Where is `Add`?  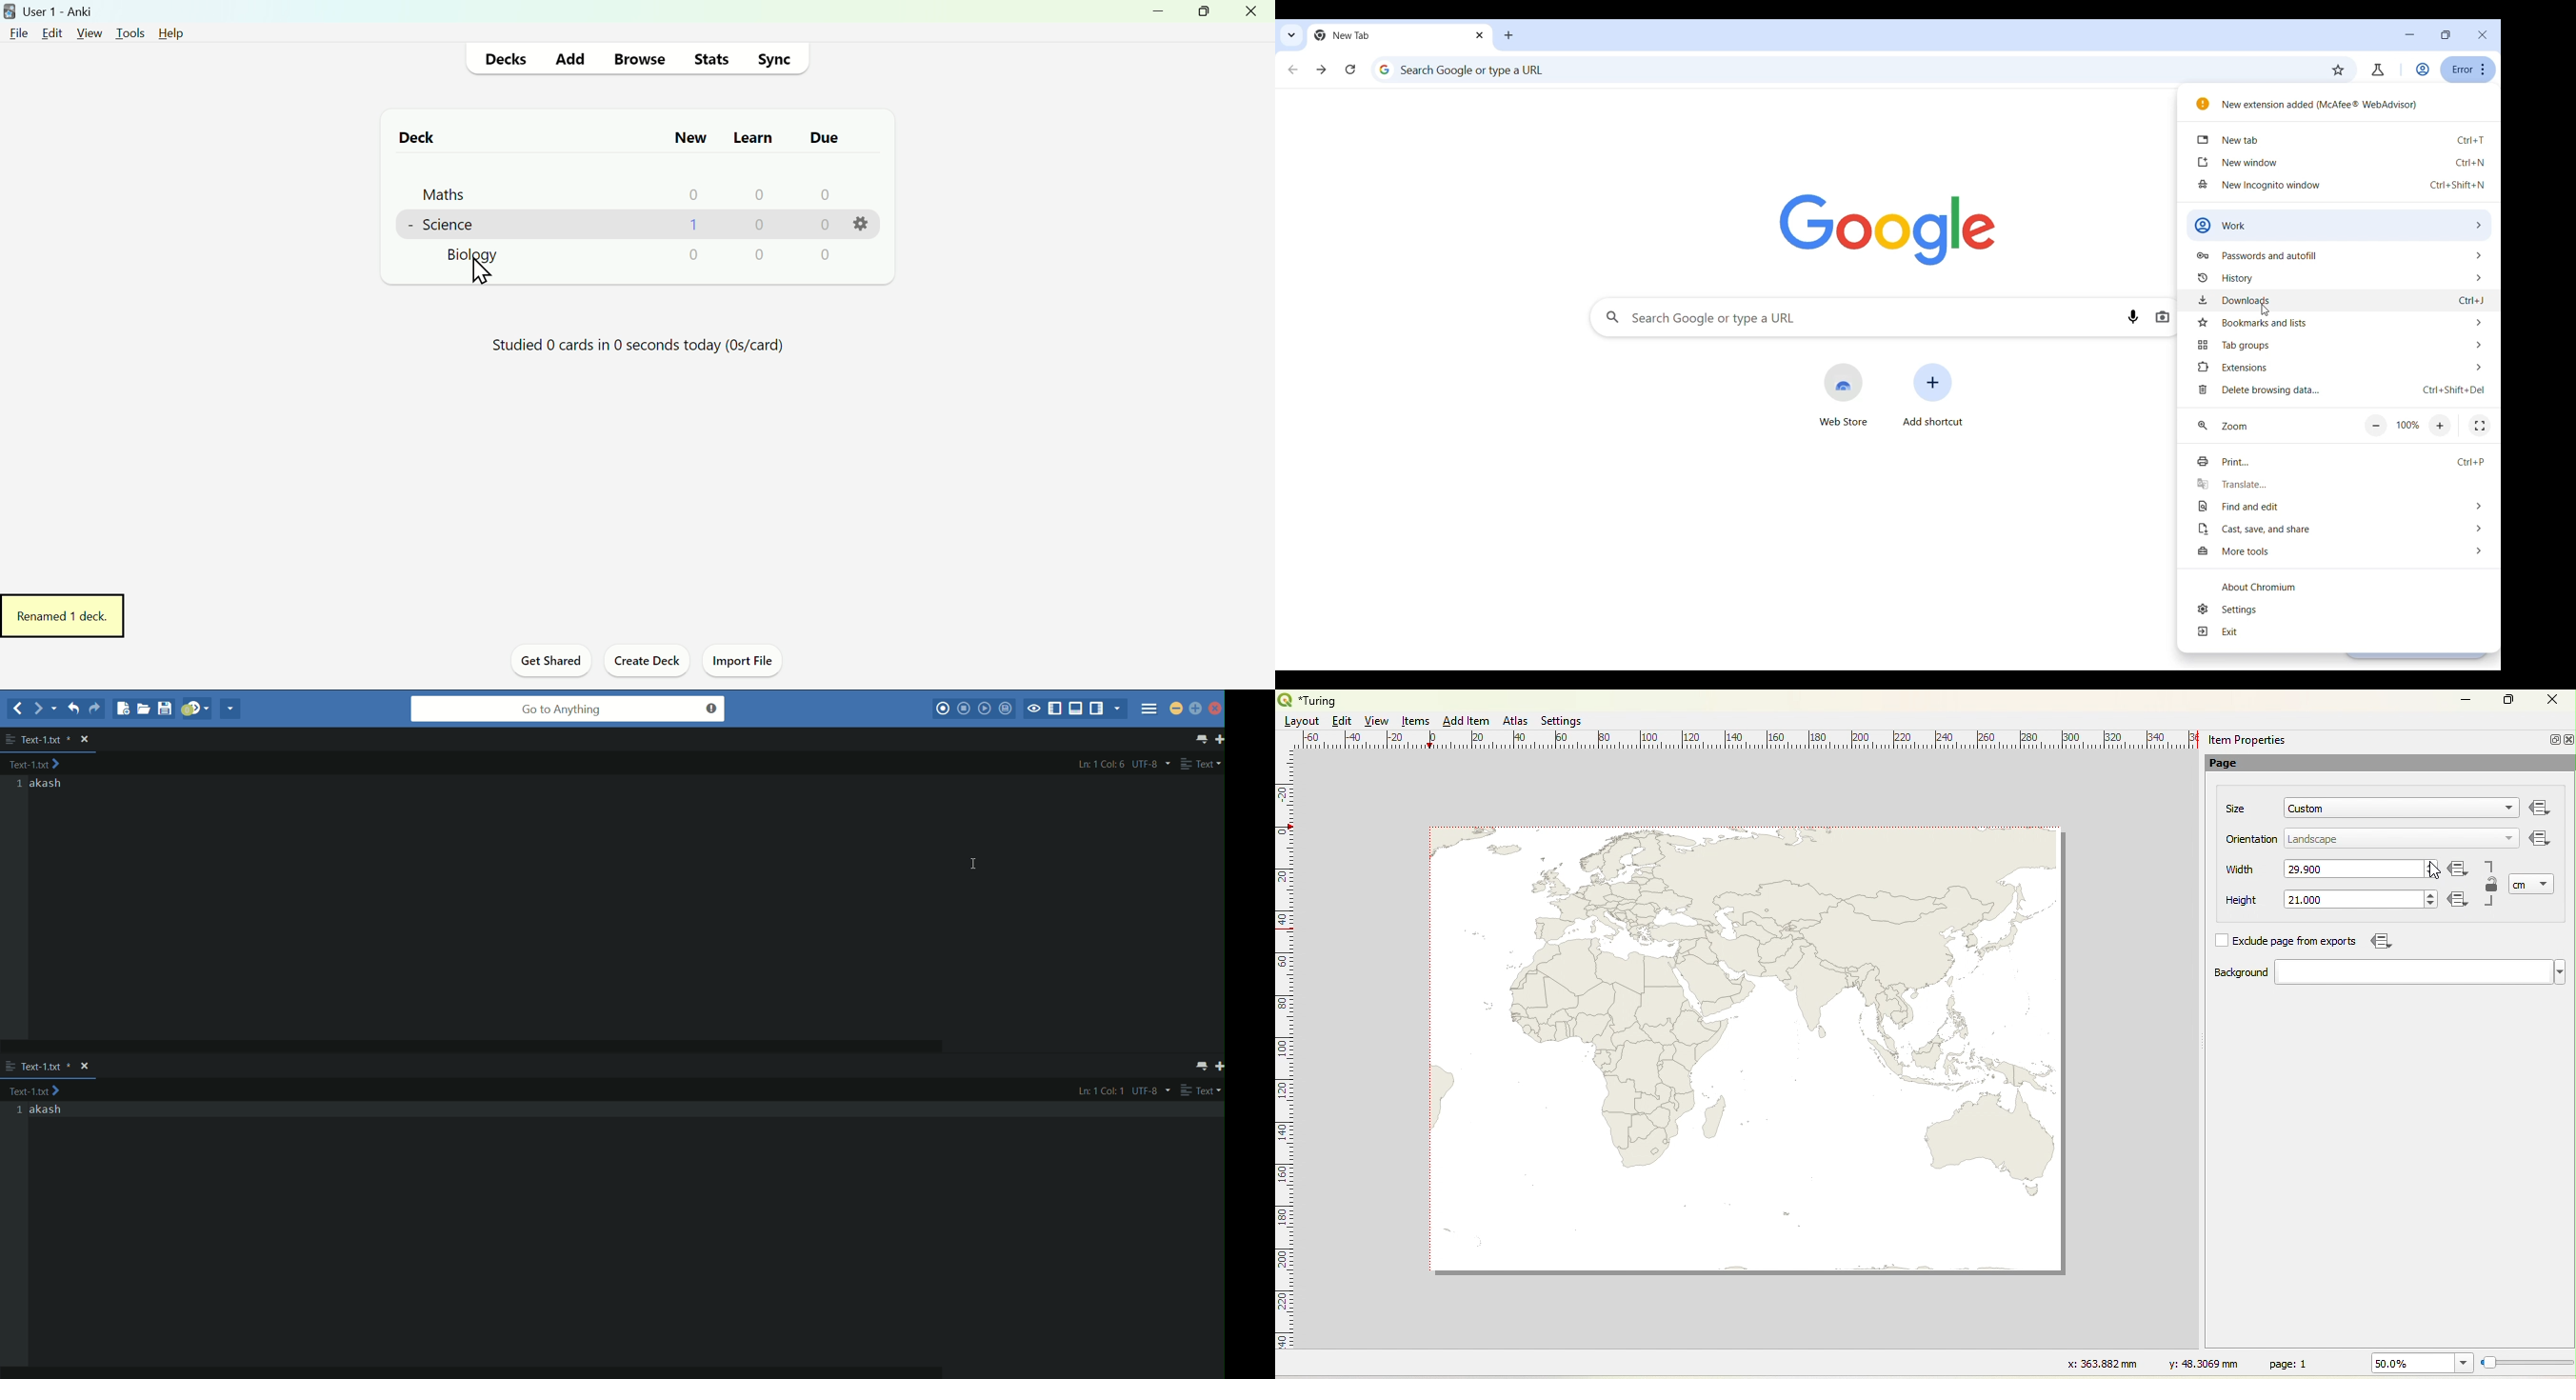 Add is located at coordinates (571, 56).